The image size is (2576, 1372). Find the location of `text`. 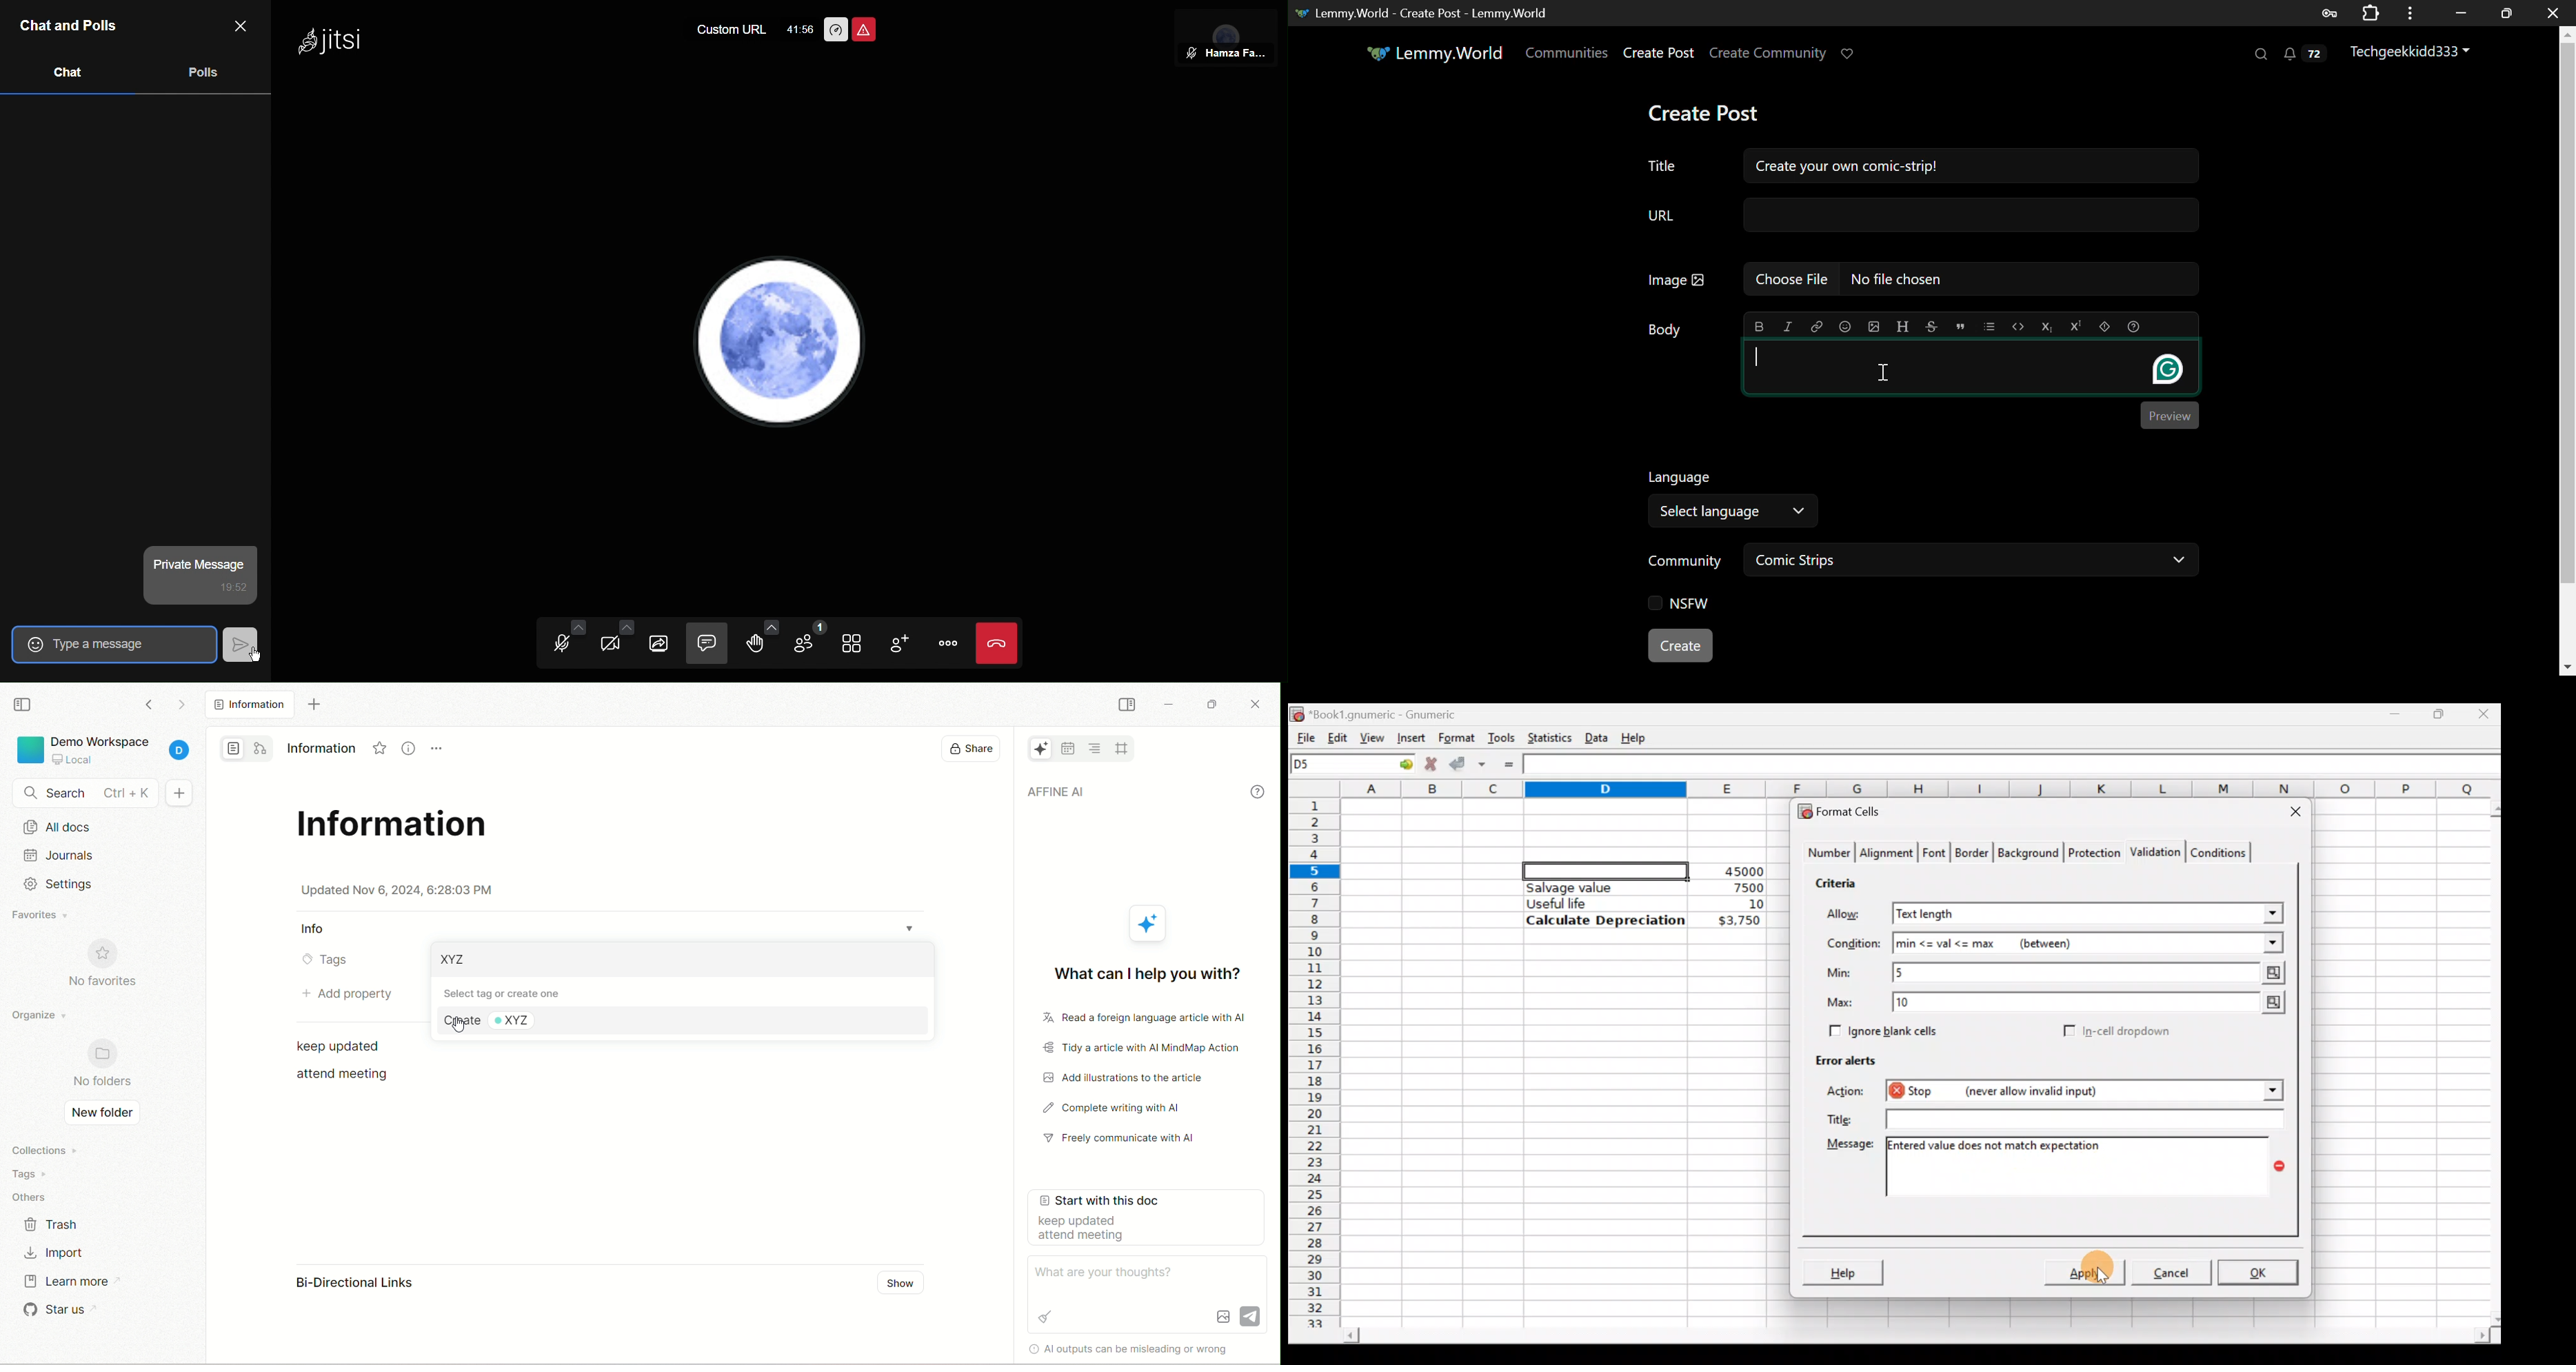

text is located at coordinates (345, 1046).